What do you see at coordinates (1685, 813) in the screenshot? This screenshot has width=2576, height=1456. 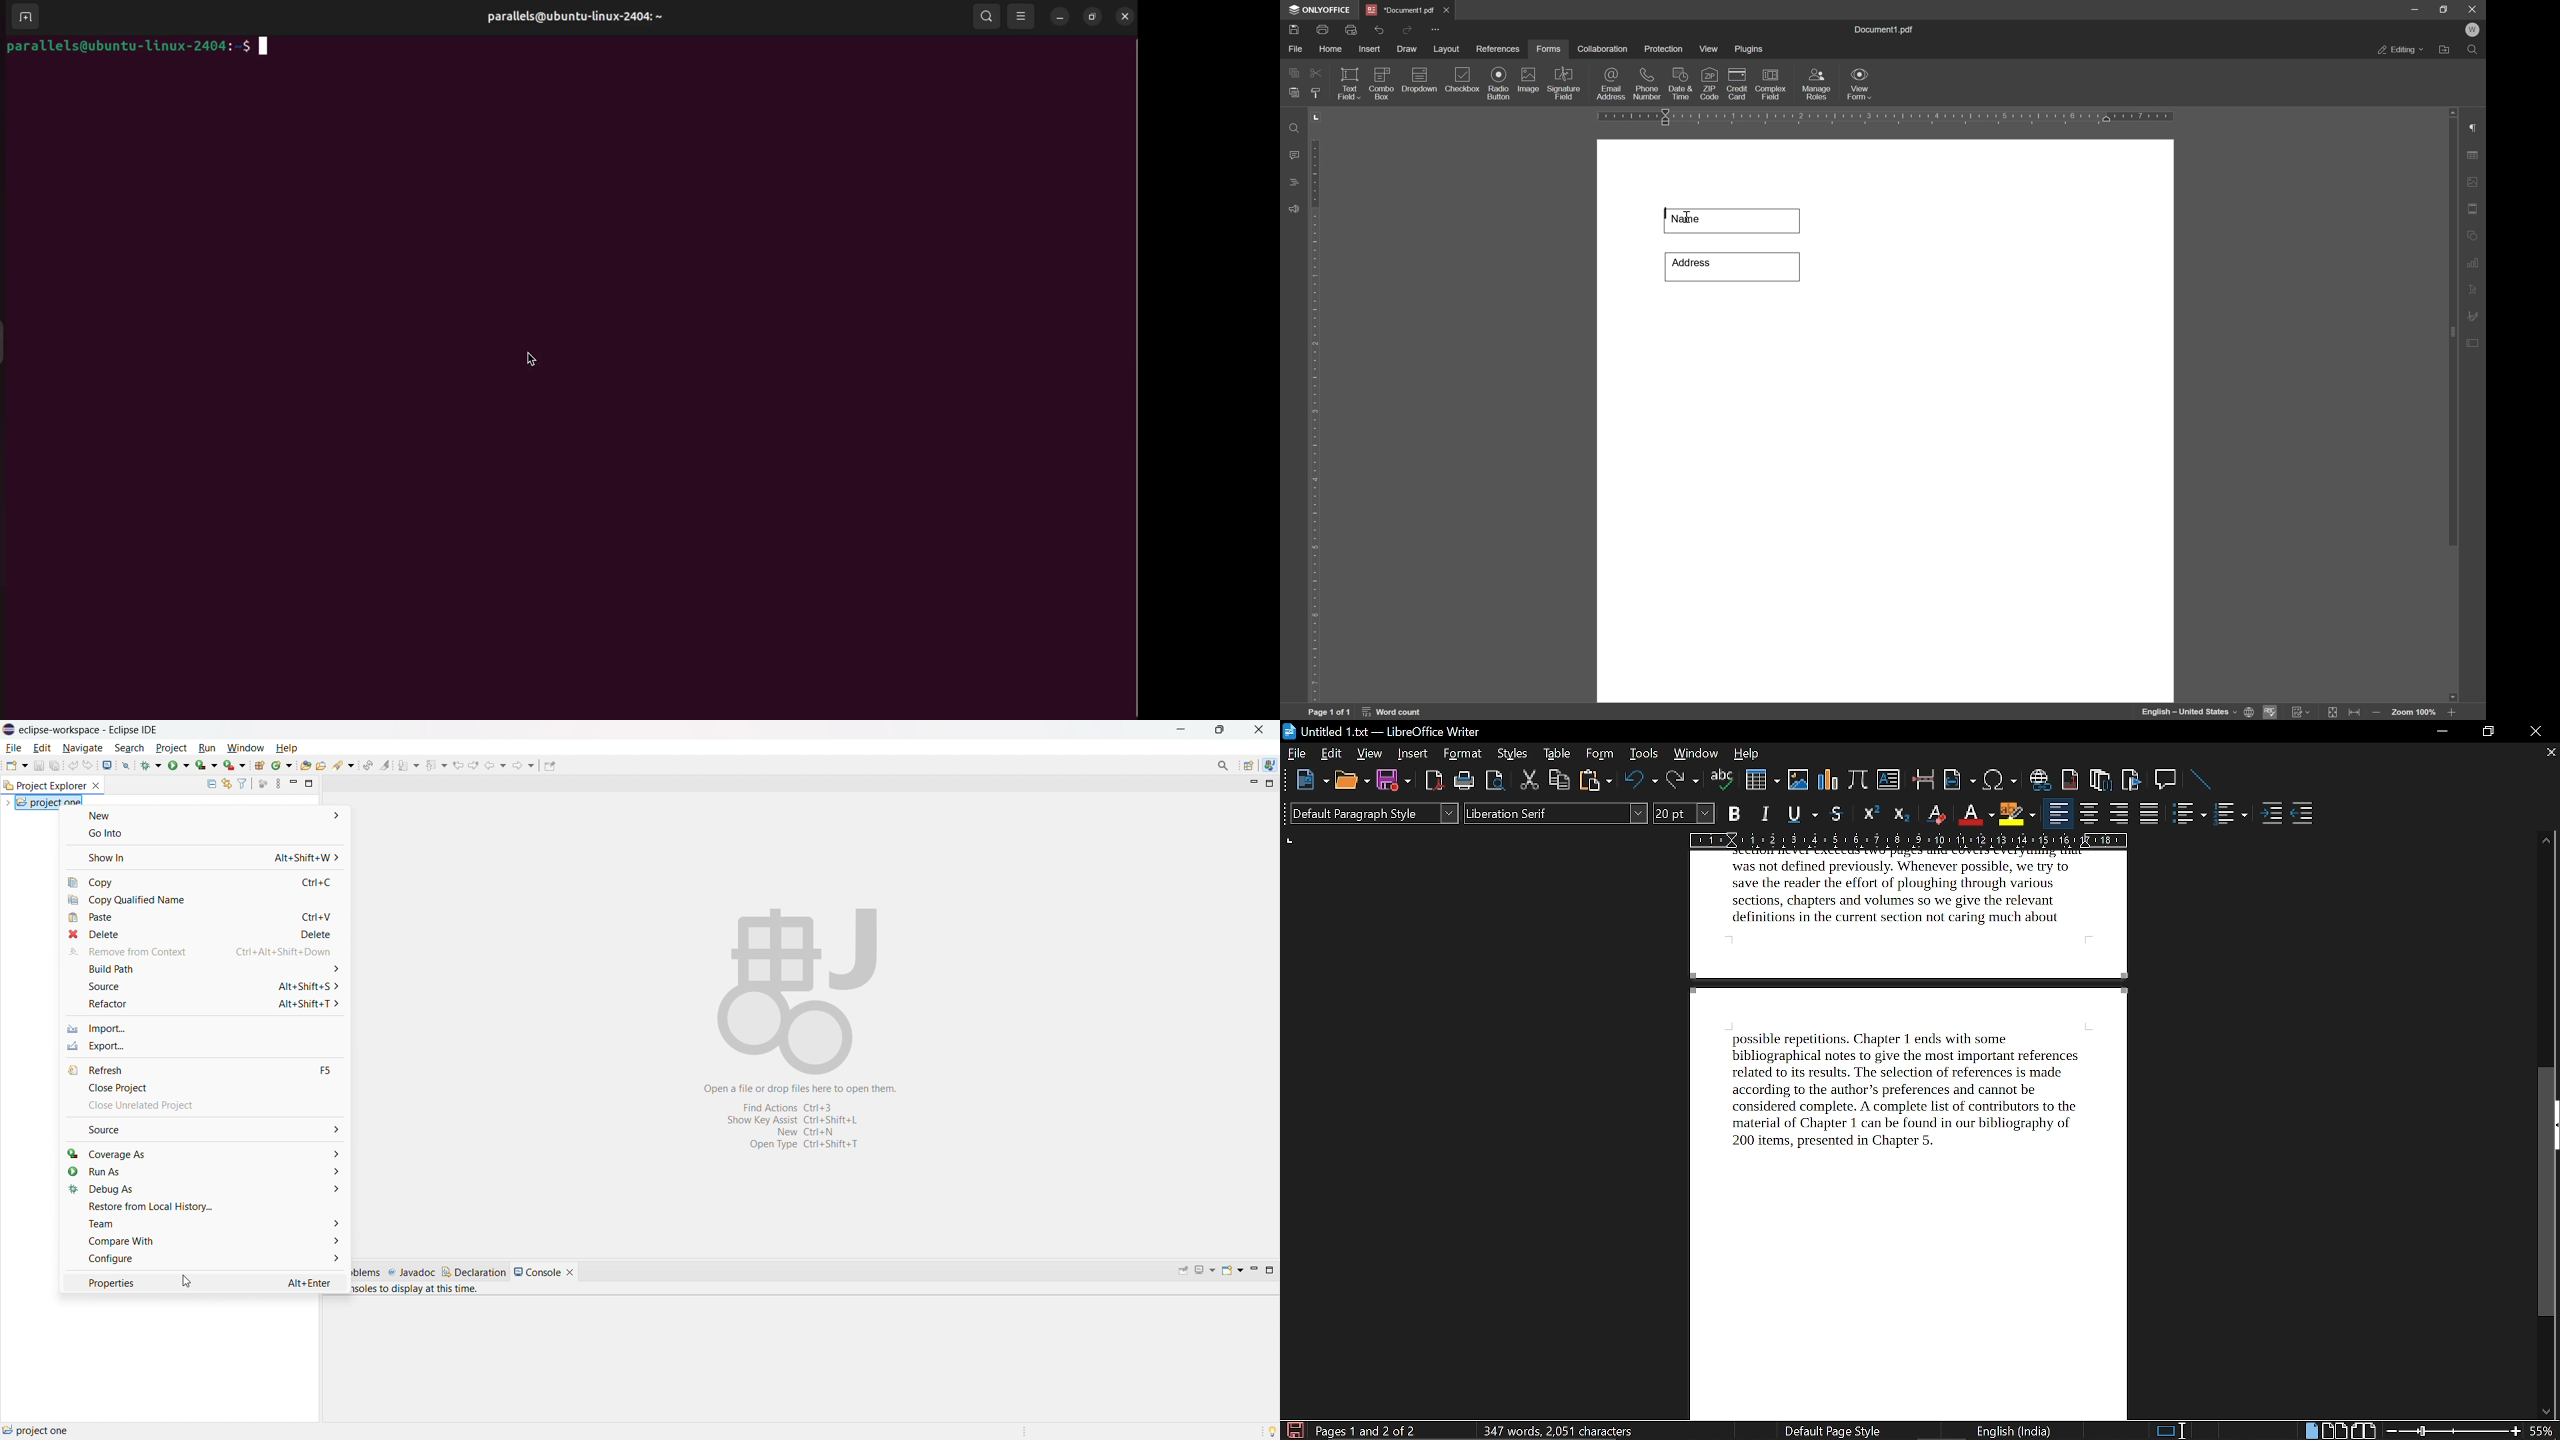 I see `font size` at bounding box center [1685, 813].